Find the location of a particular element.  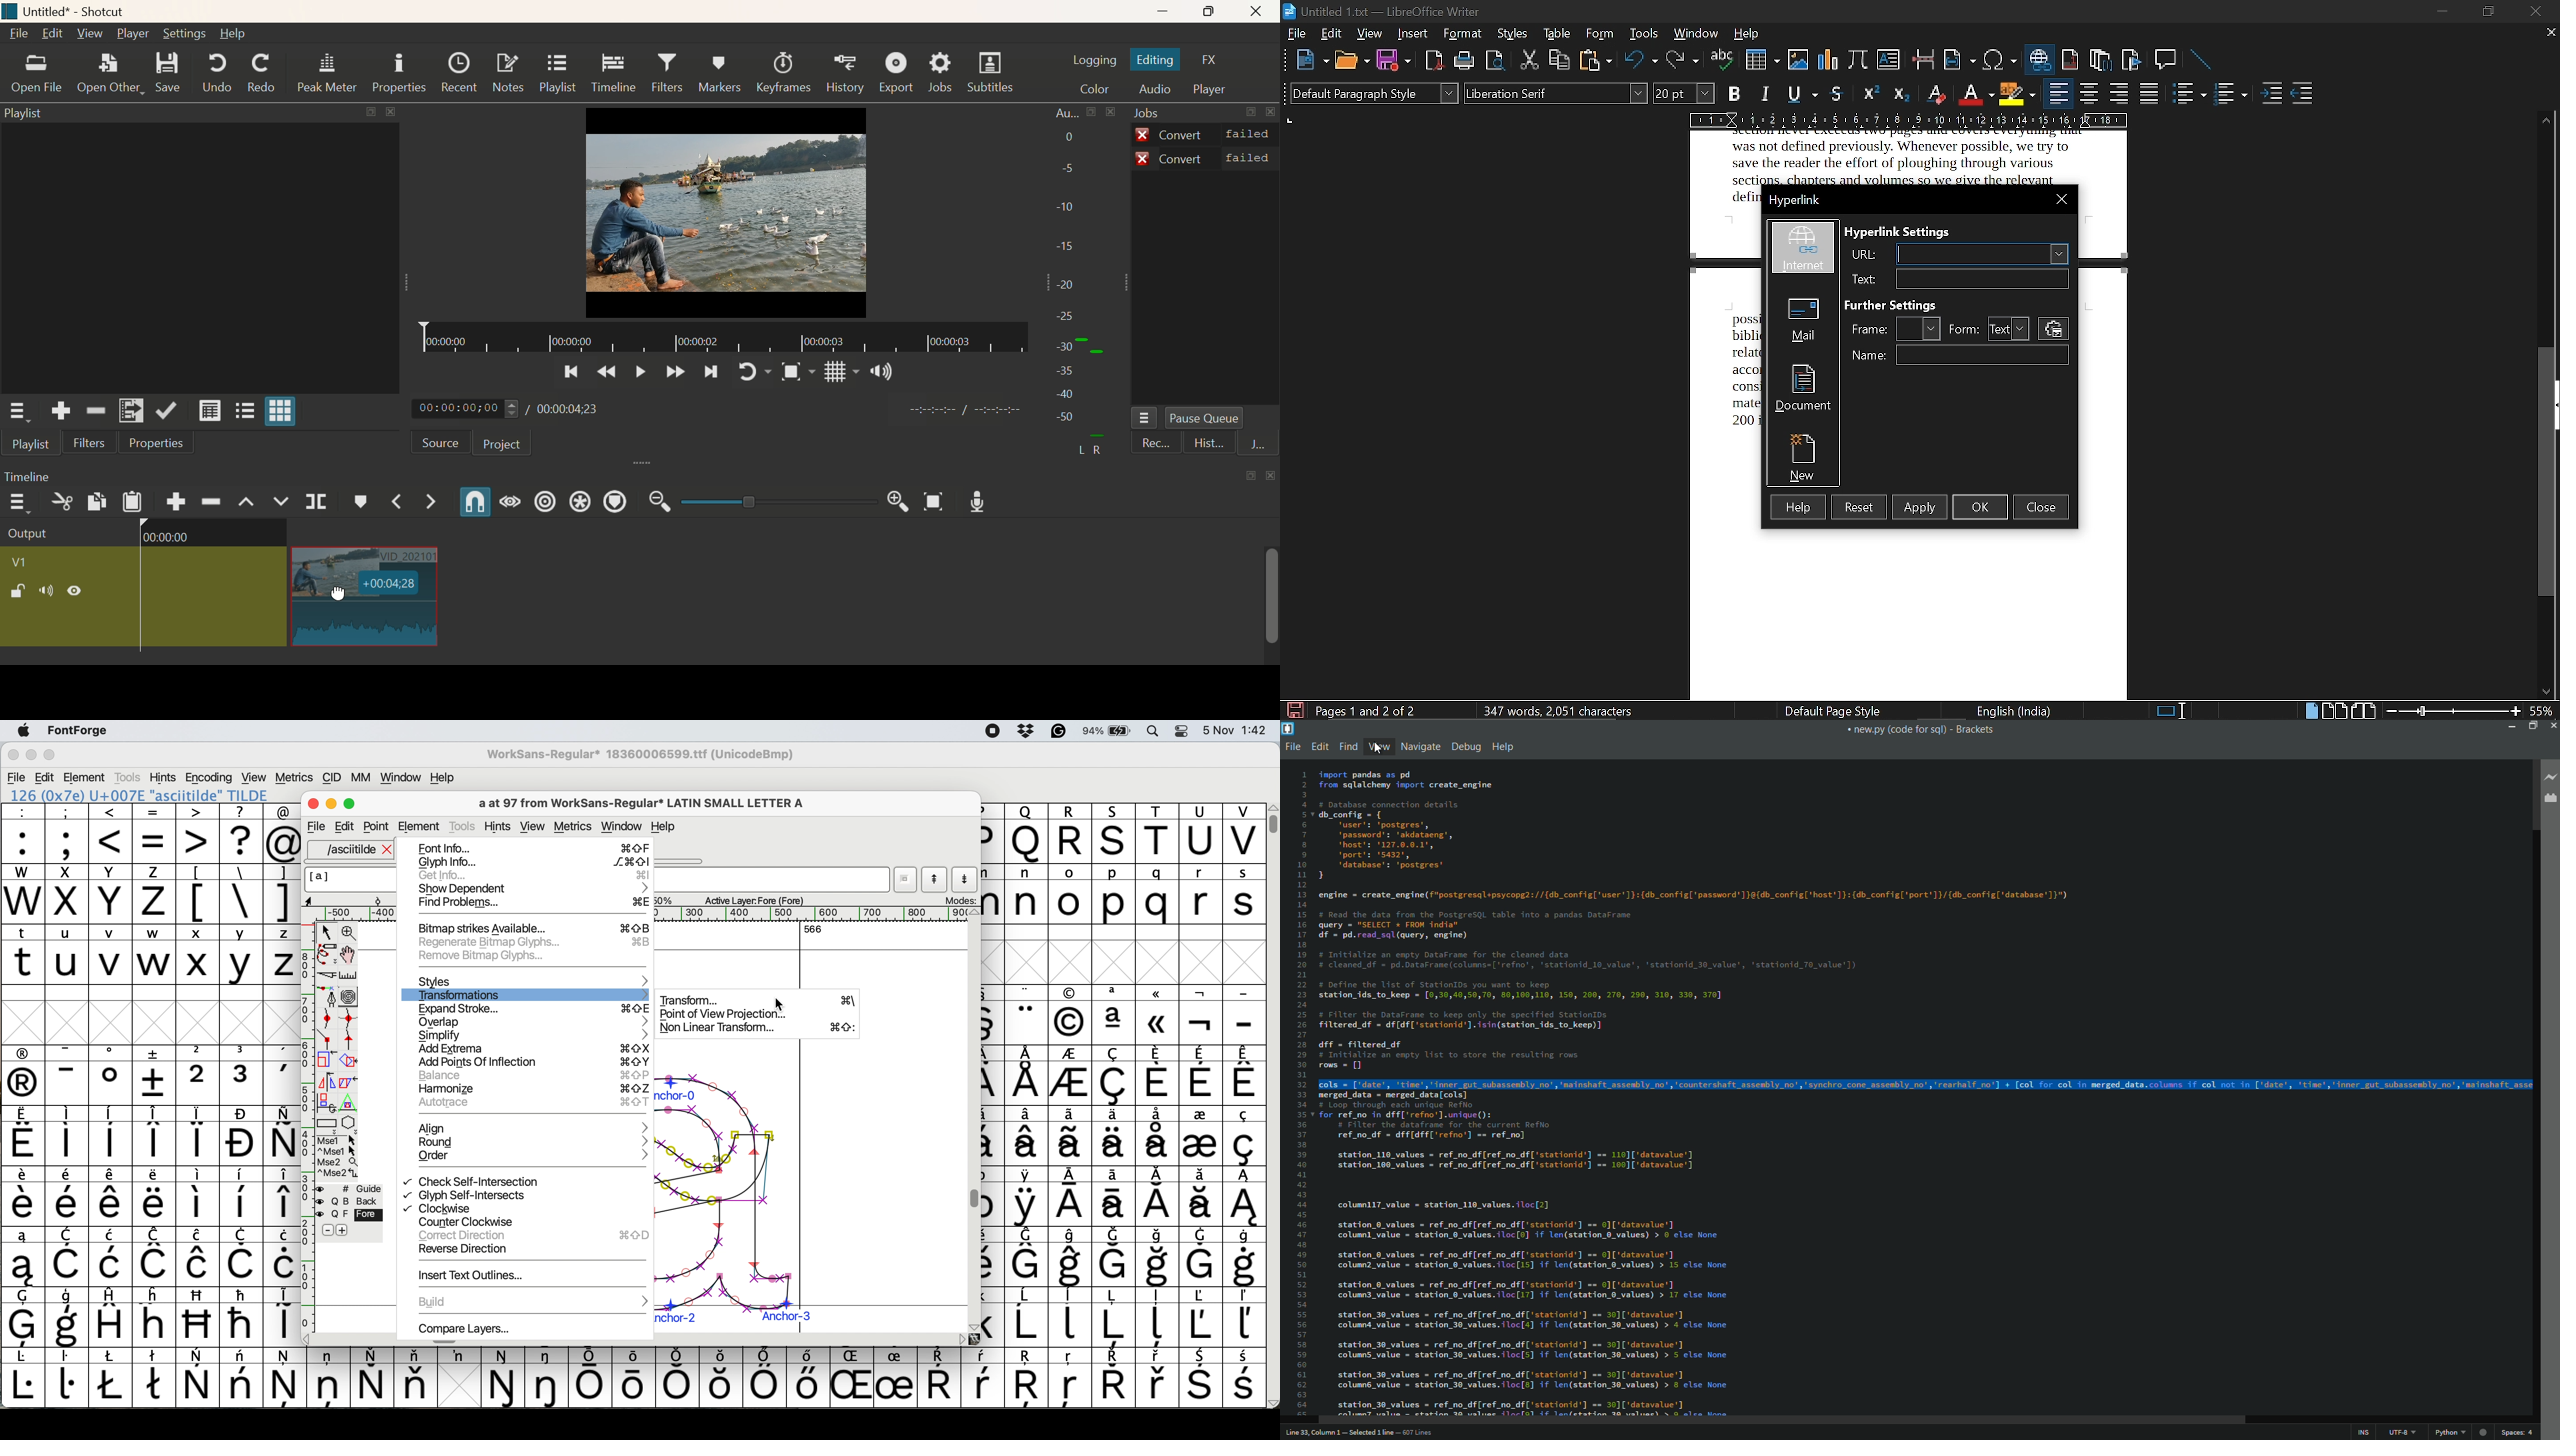

symbol is located at coordinates (1113, 1318).